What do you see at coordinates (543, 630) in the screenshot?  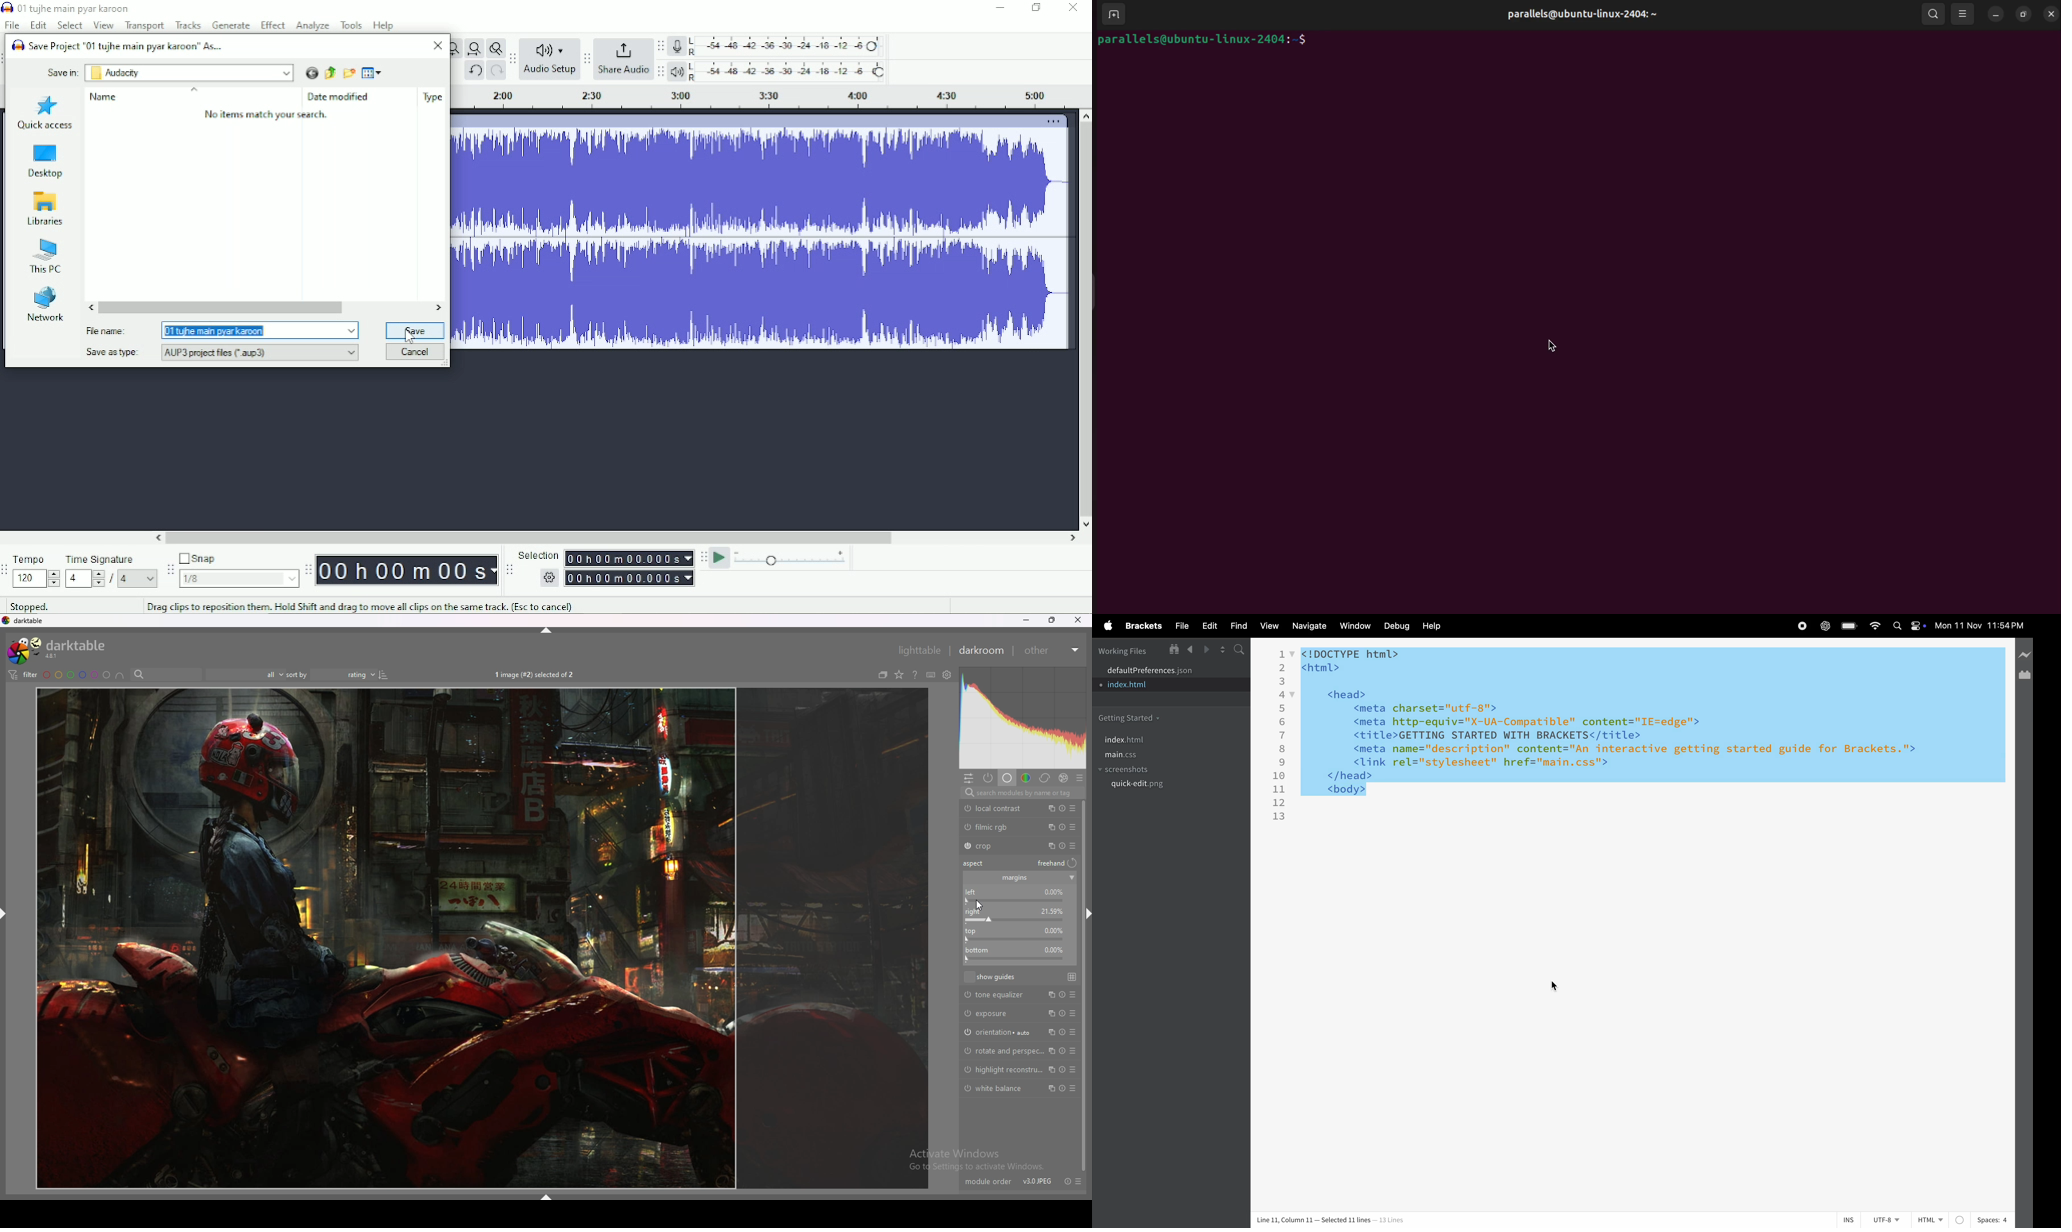 I see `hide` at bounding box center [543, 630].